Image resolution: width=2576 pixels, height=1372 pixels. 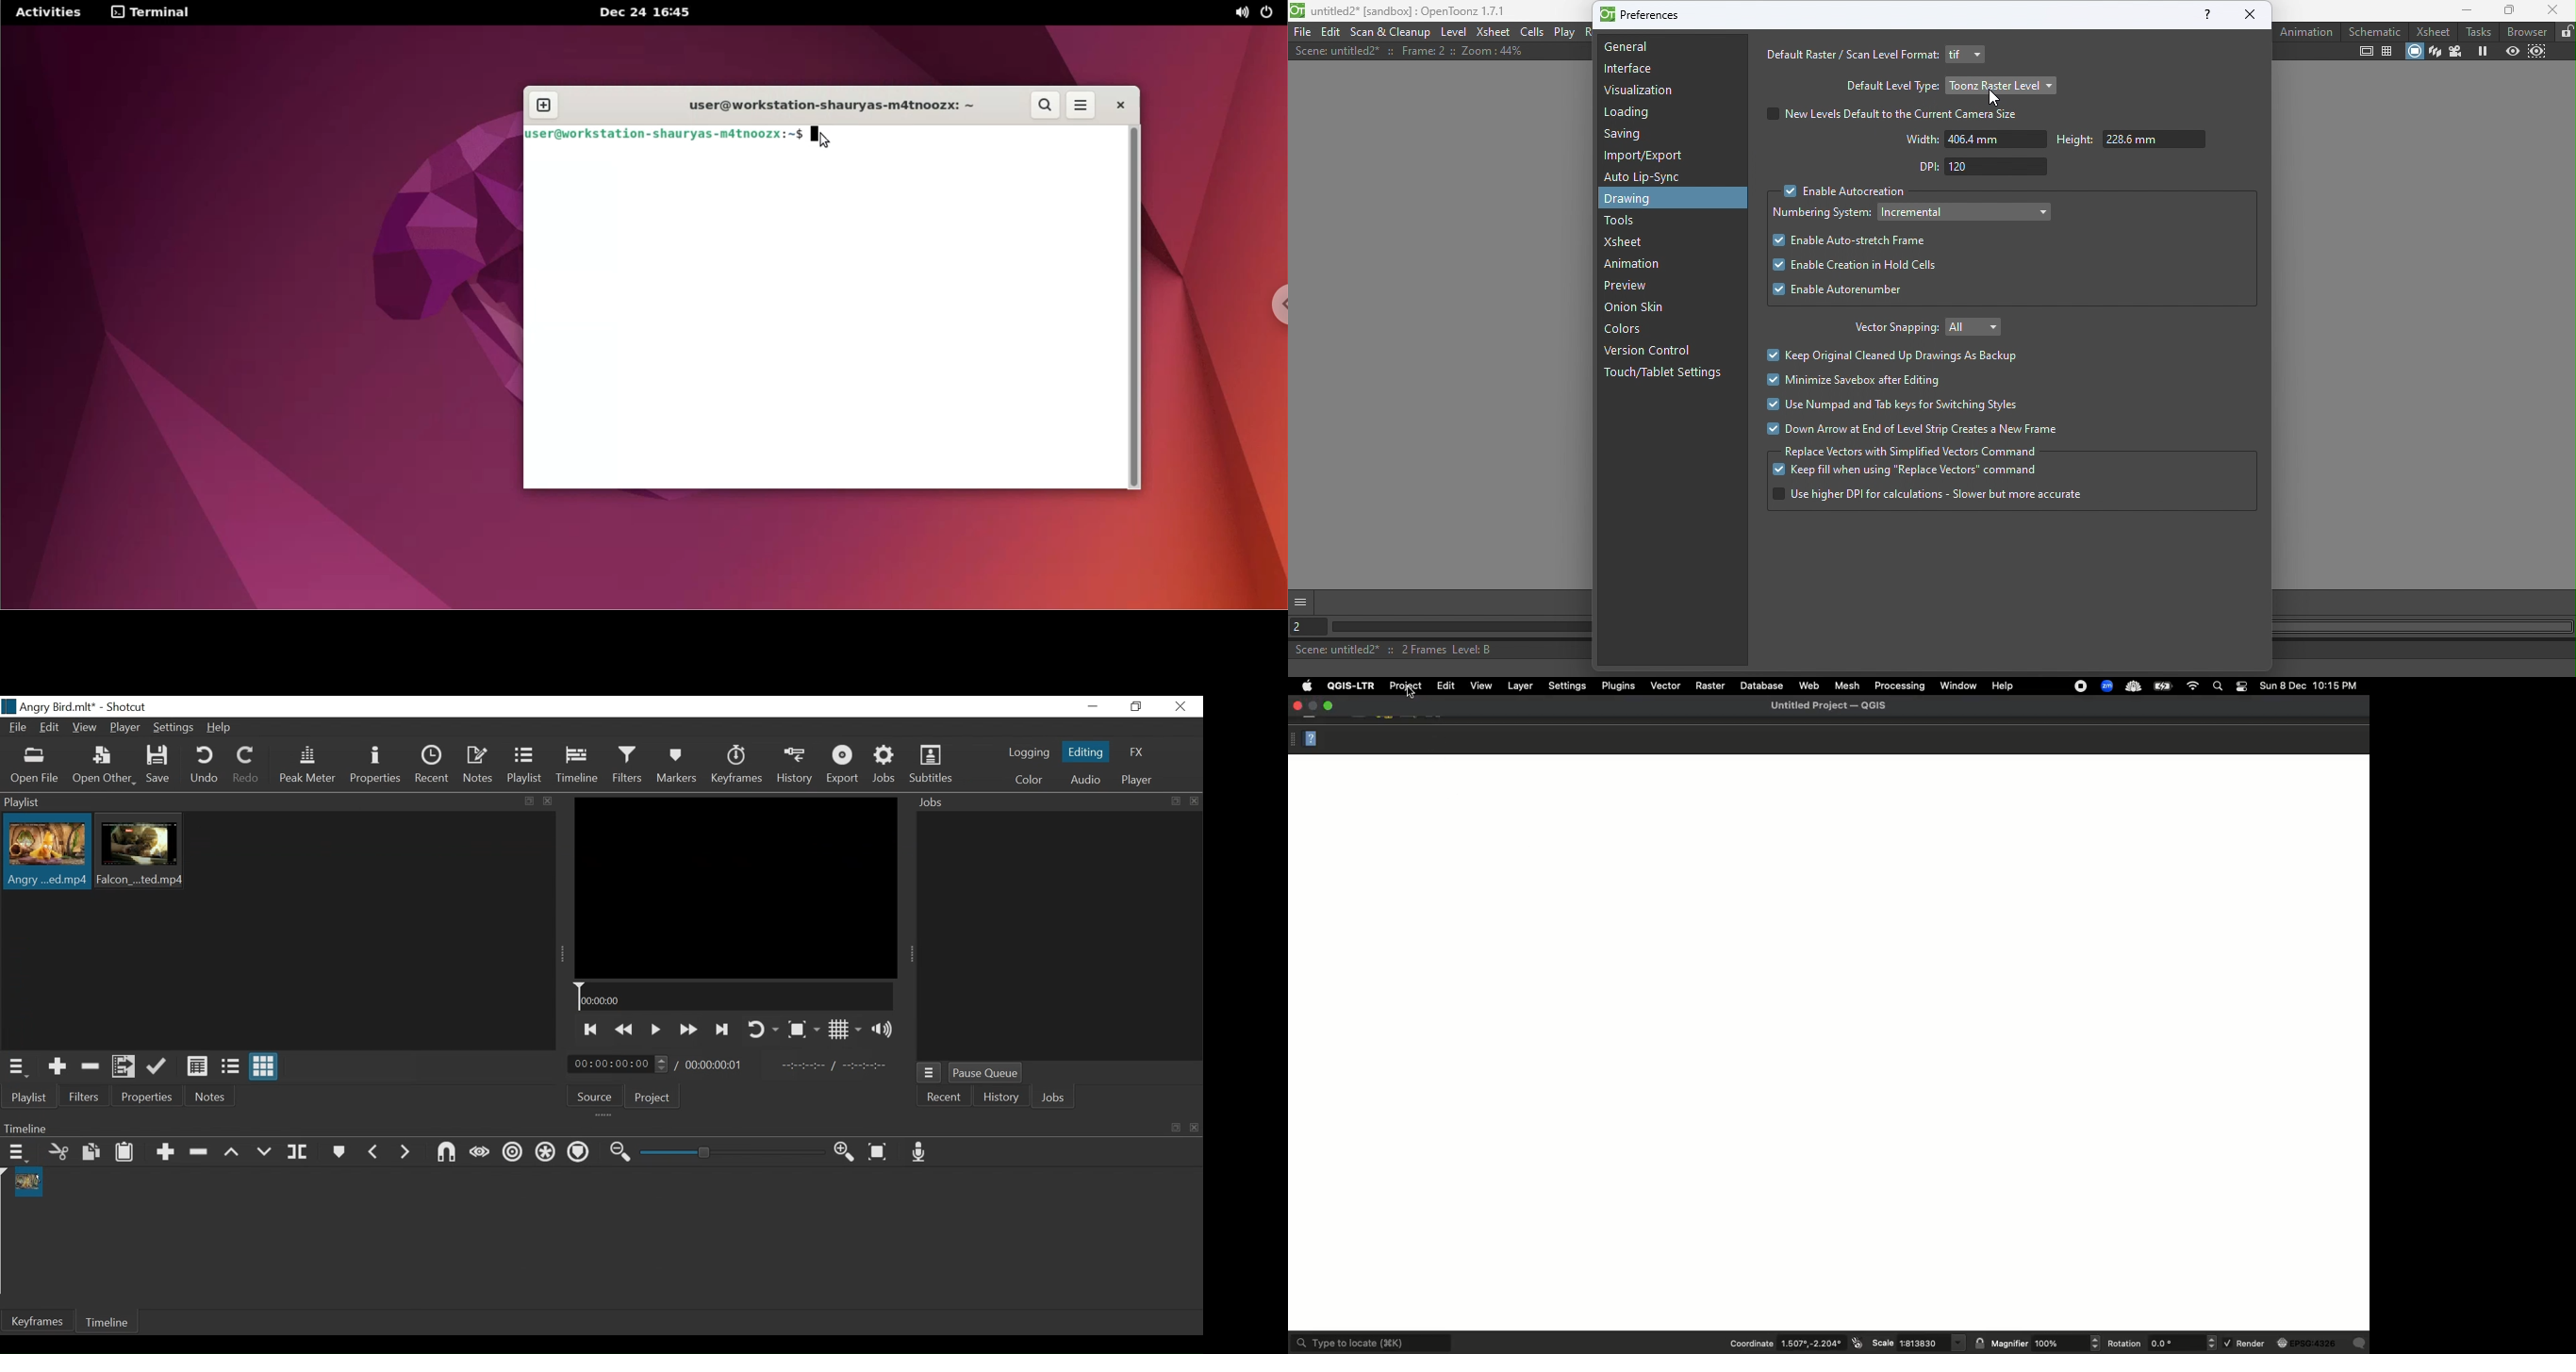 What do you see at coordinates (85, 728) in the screenshot?
I see `View` at bounding box center [85, 728].